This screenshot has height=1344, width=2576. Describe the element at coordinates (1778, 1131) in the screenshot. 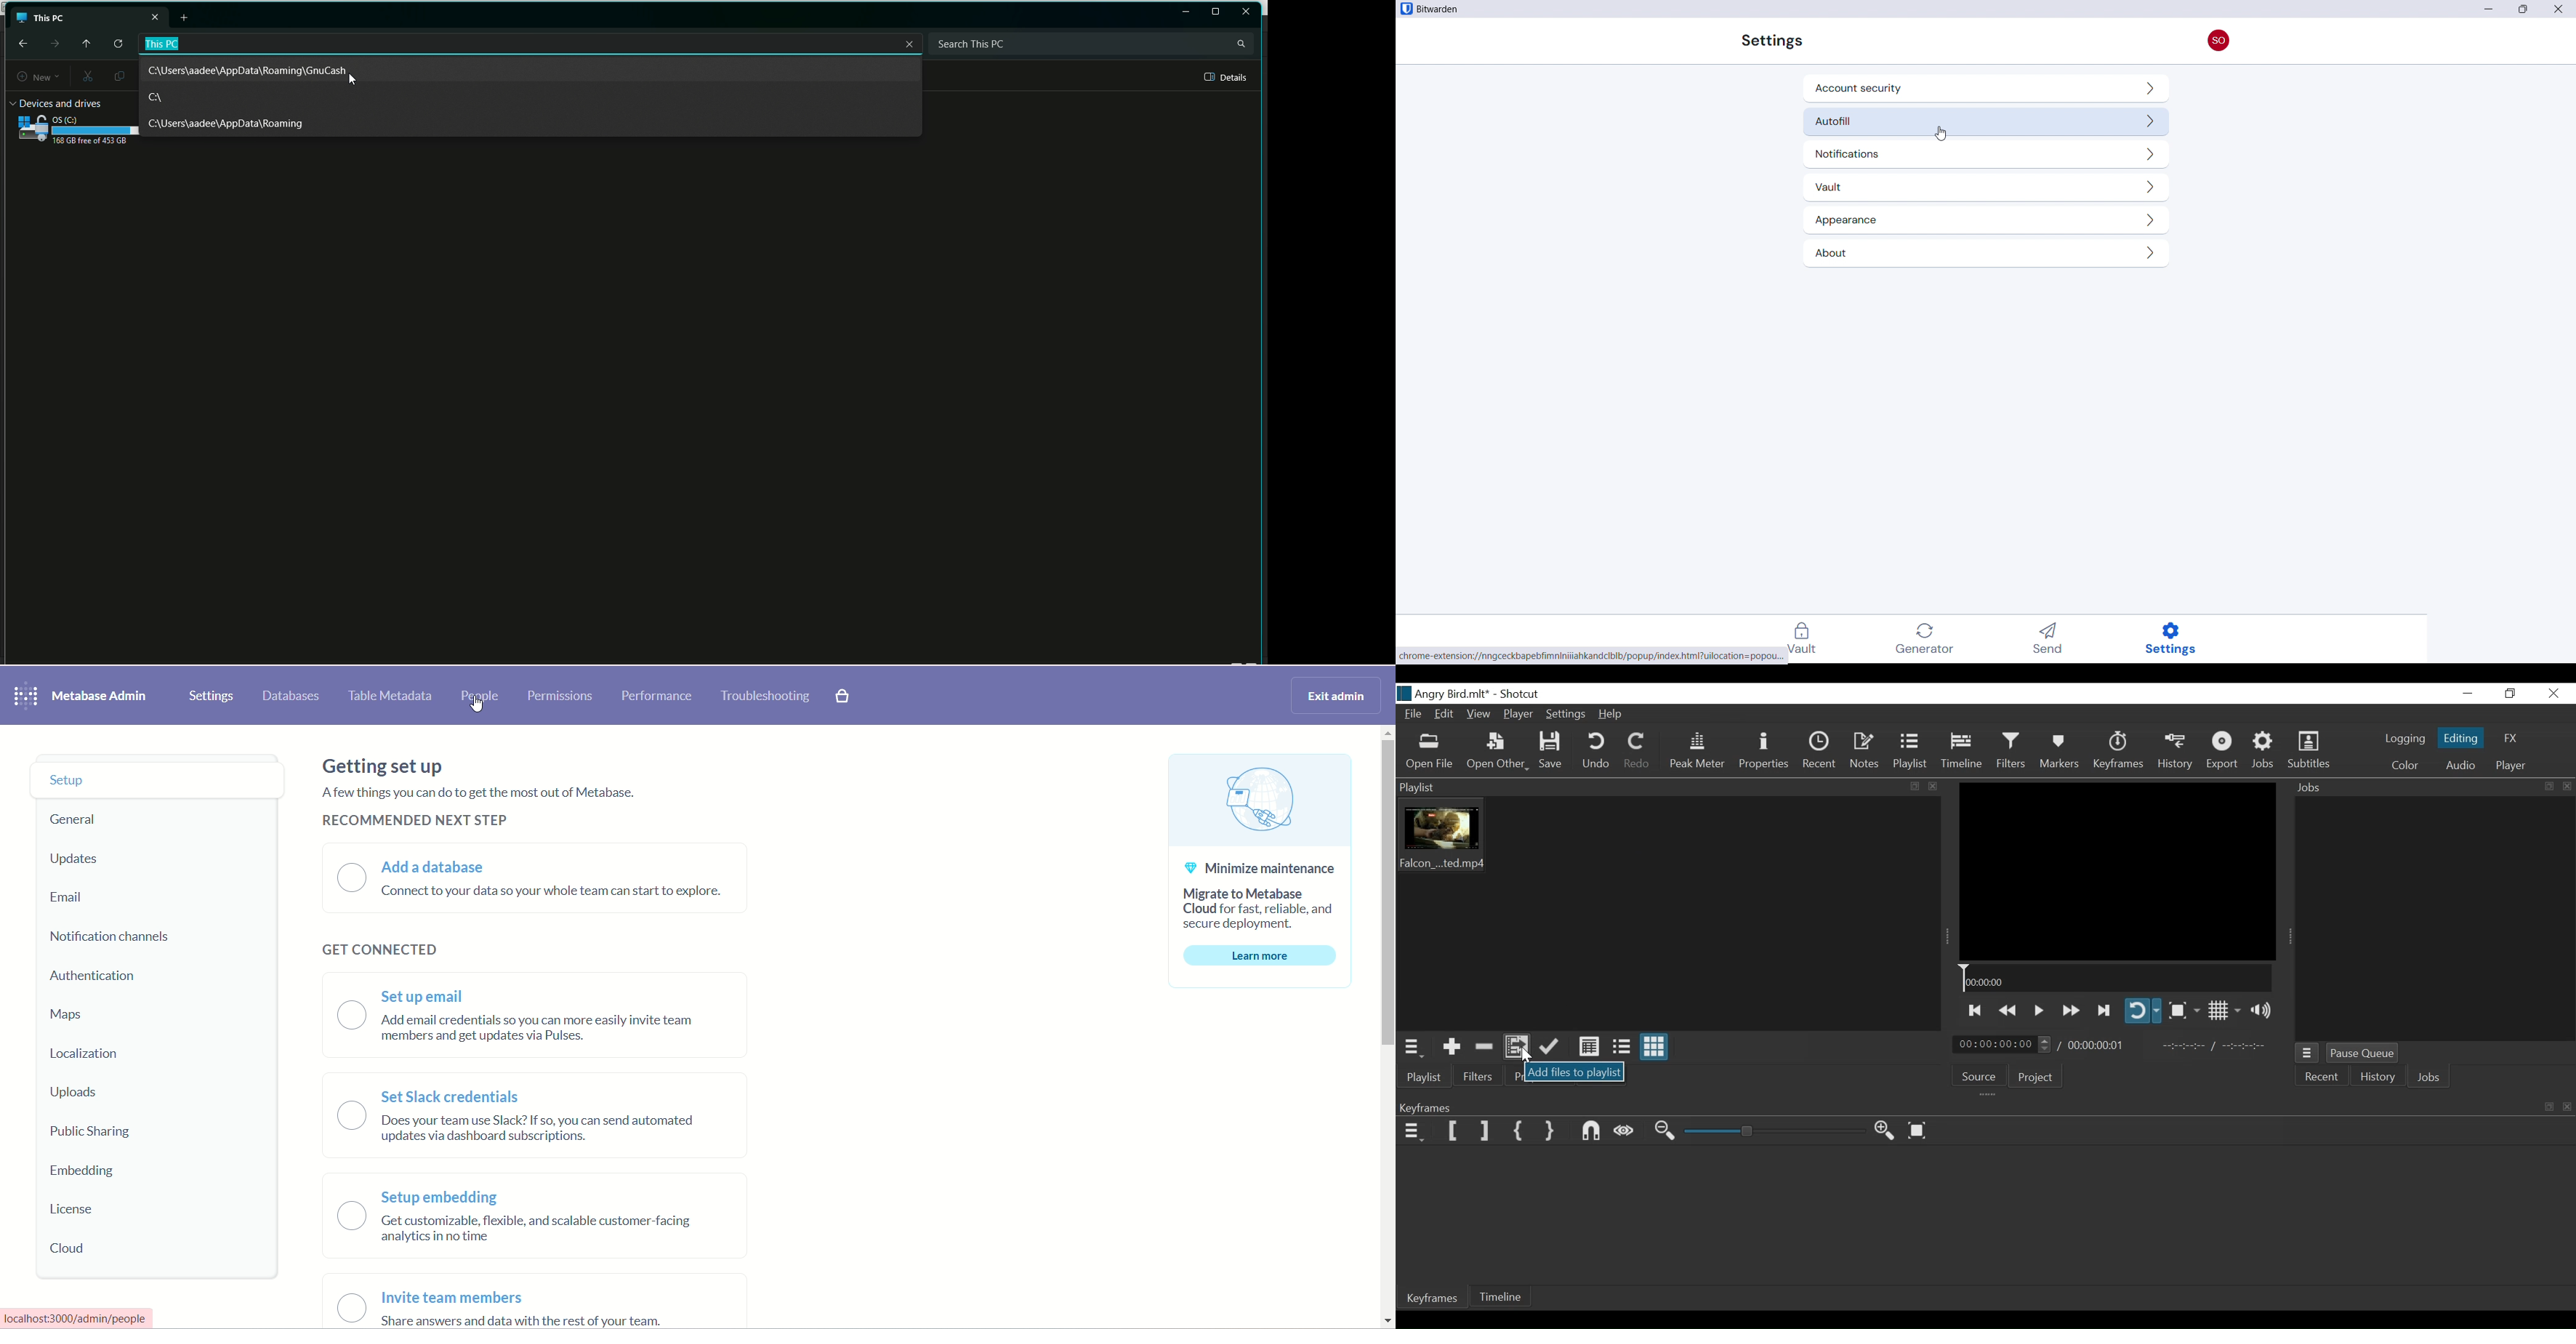

I see `Zoom Slider` at that location.